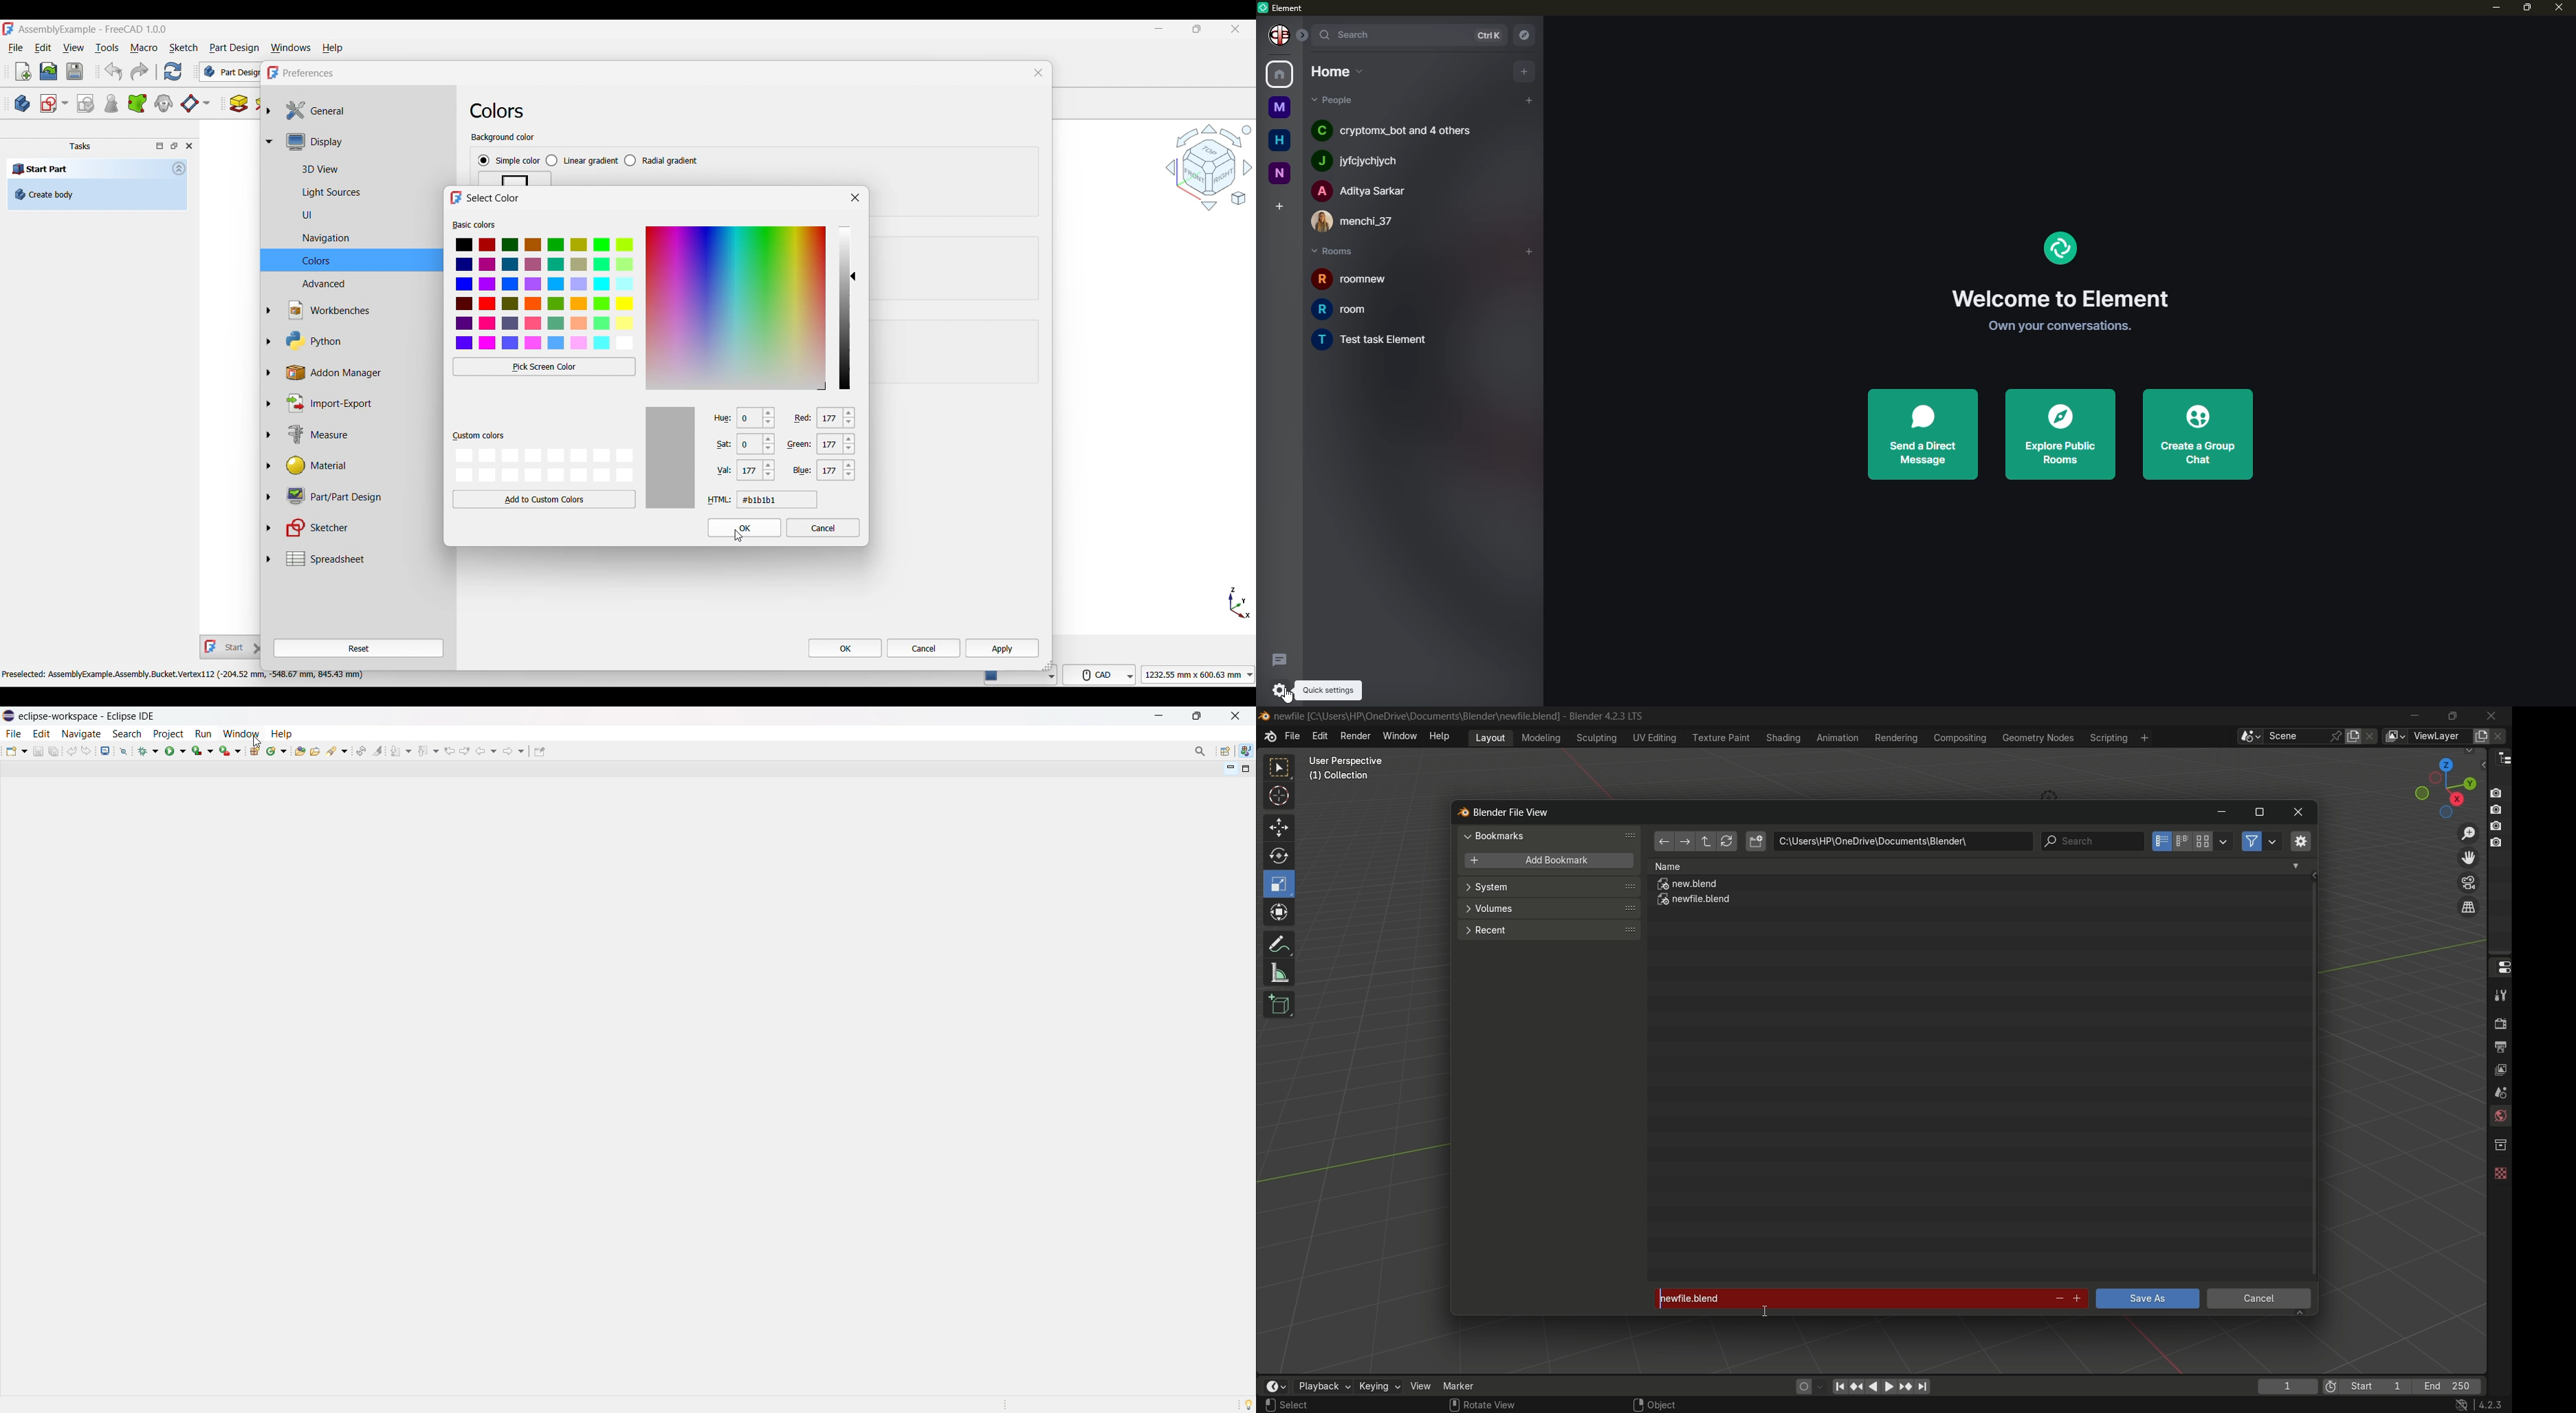 The width and height of the screenshot is (2576, 1428). Describe the element at coordinates (73, 48) in the screenshot. I see `View menu` at that location.